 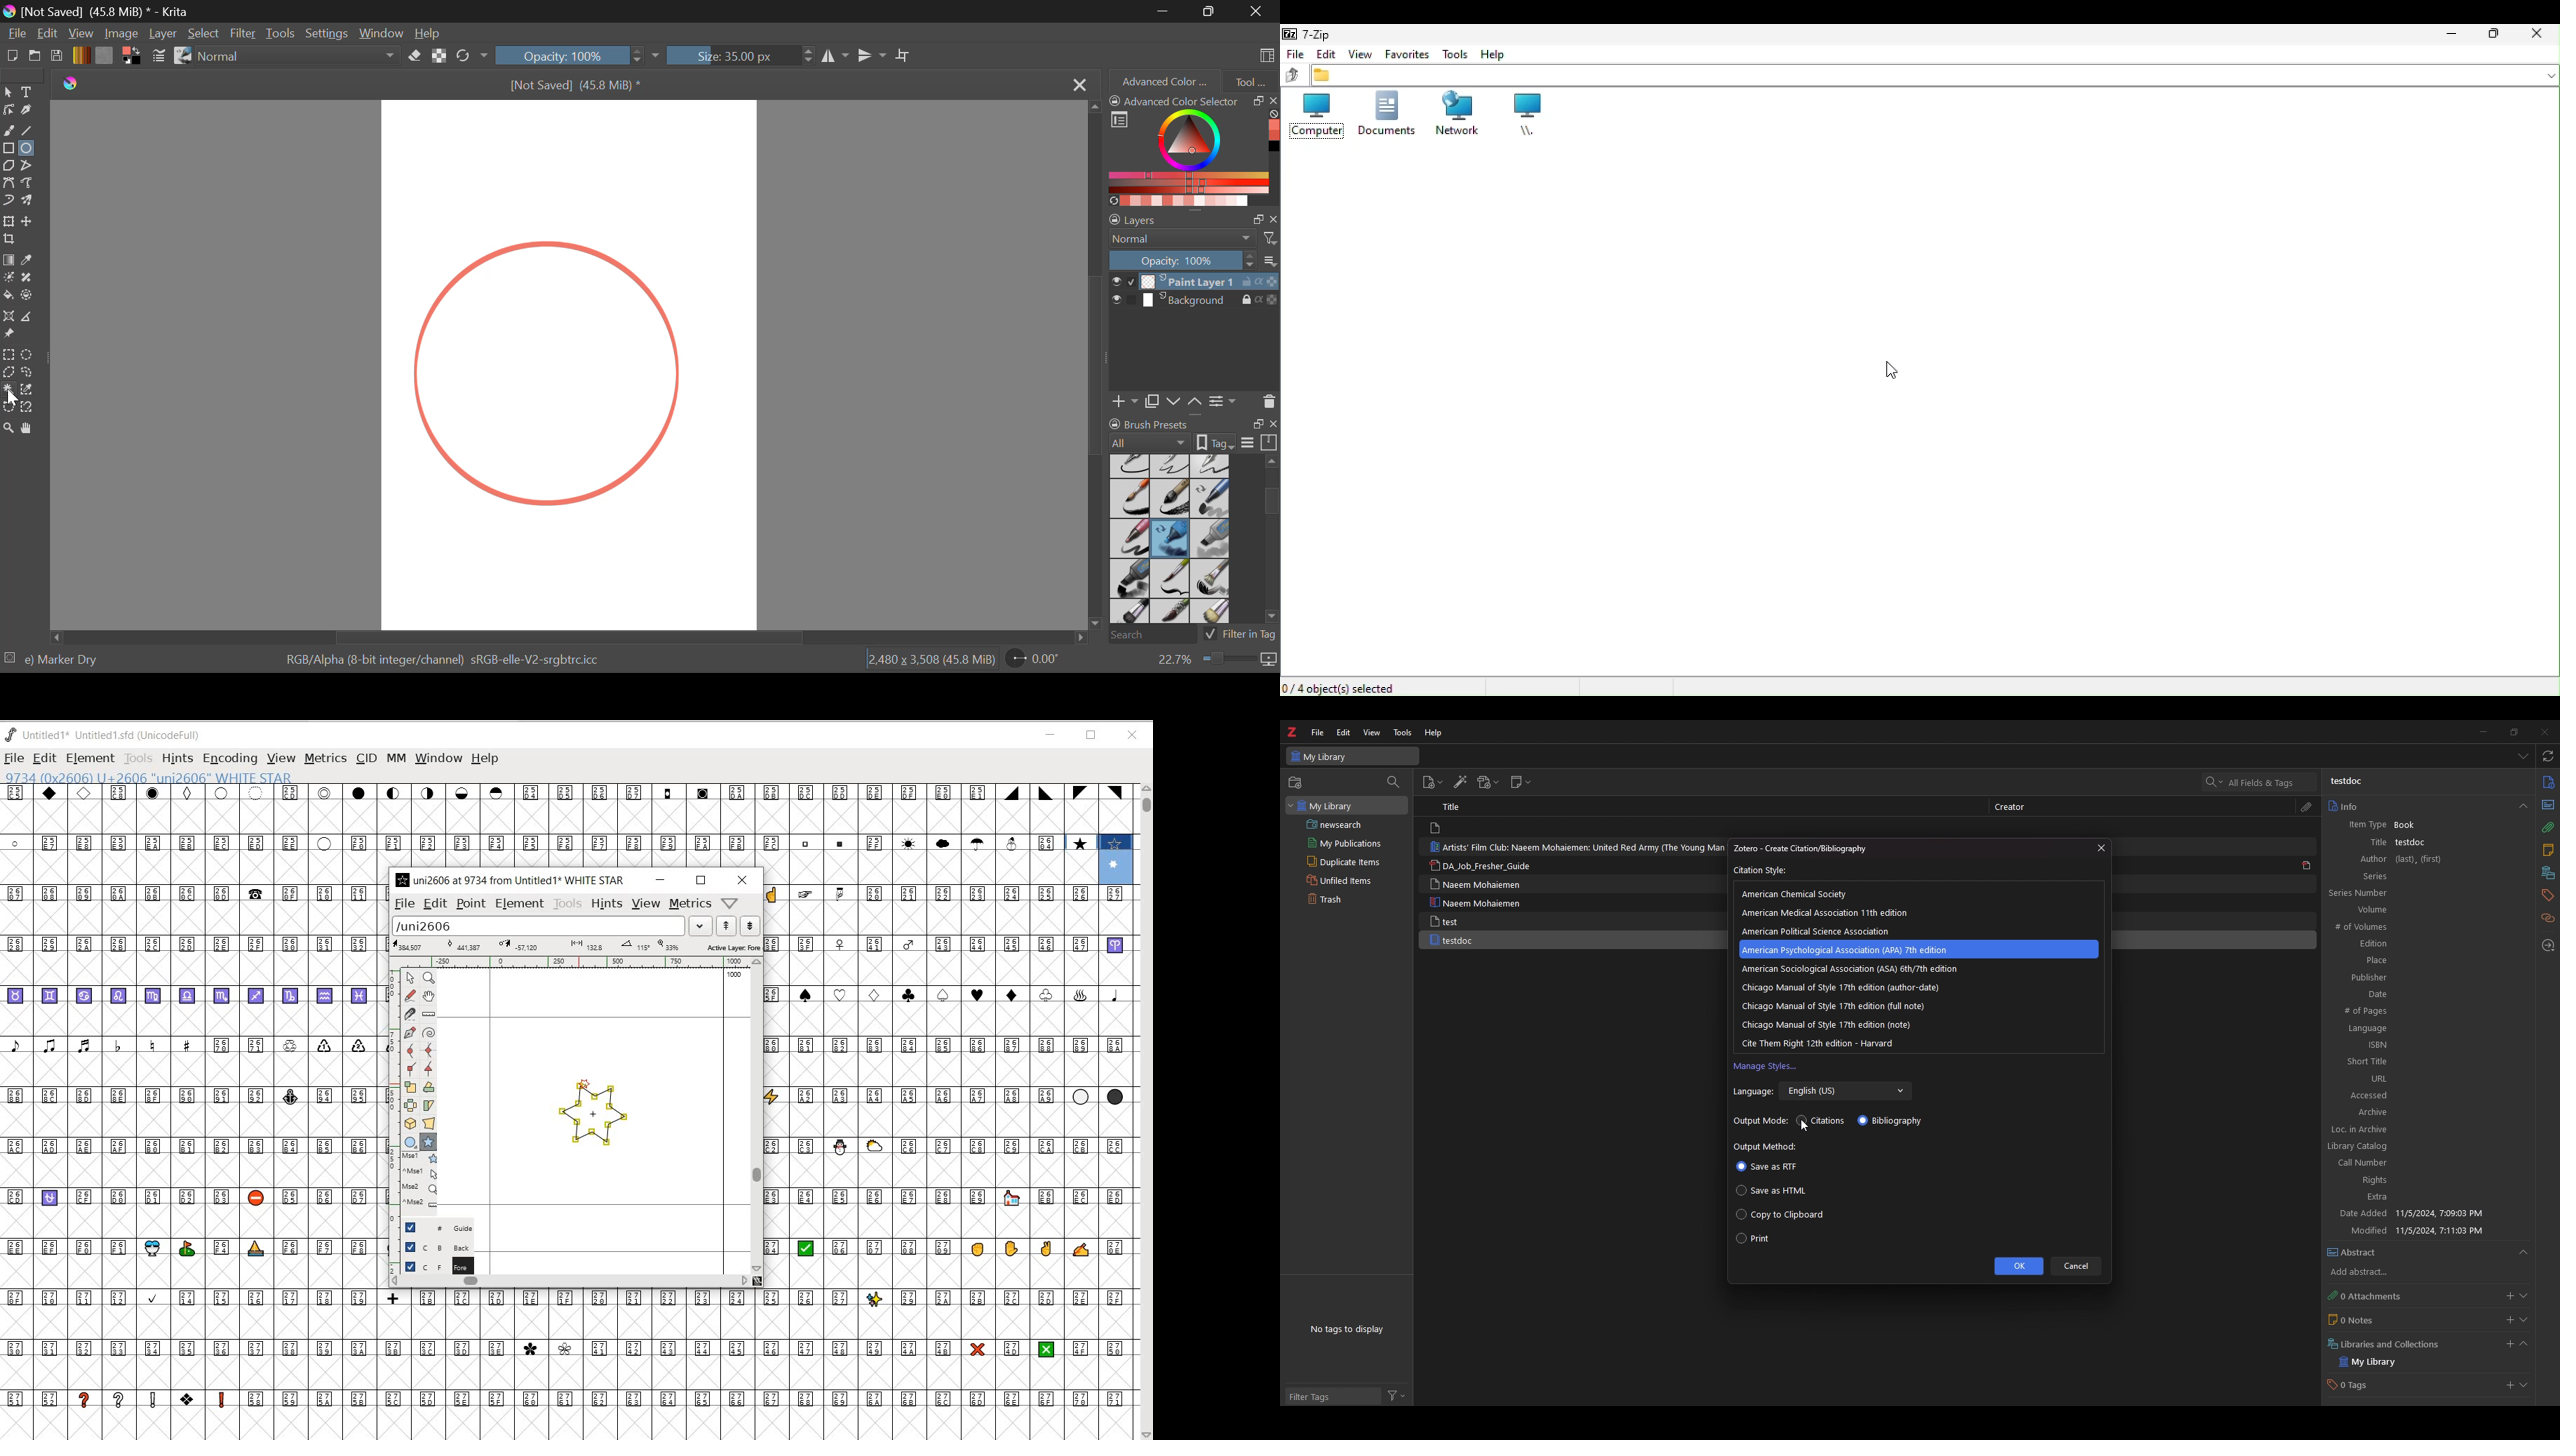 I want to click on Uni2606 at 9734 from Untitled 1* WHITE STAR, so click(x=513, y=879).